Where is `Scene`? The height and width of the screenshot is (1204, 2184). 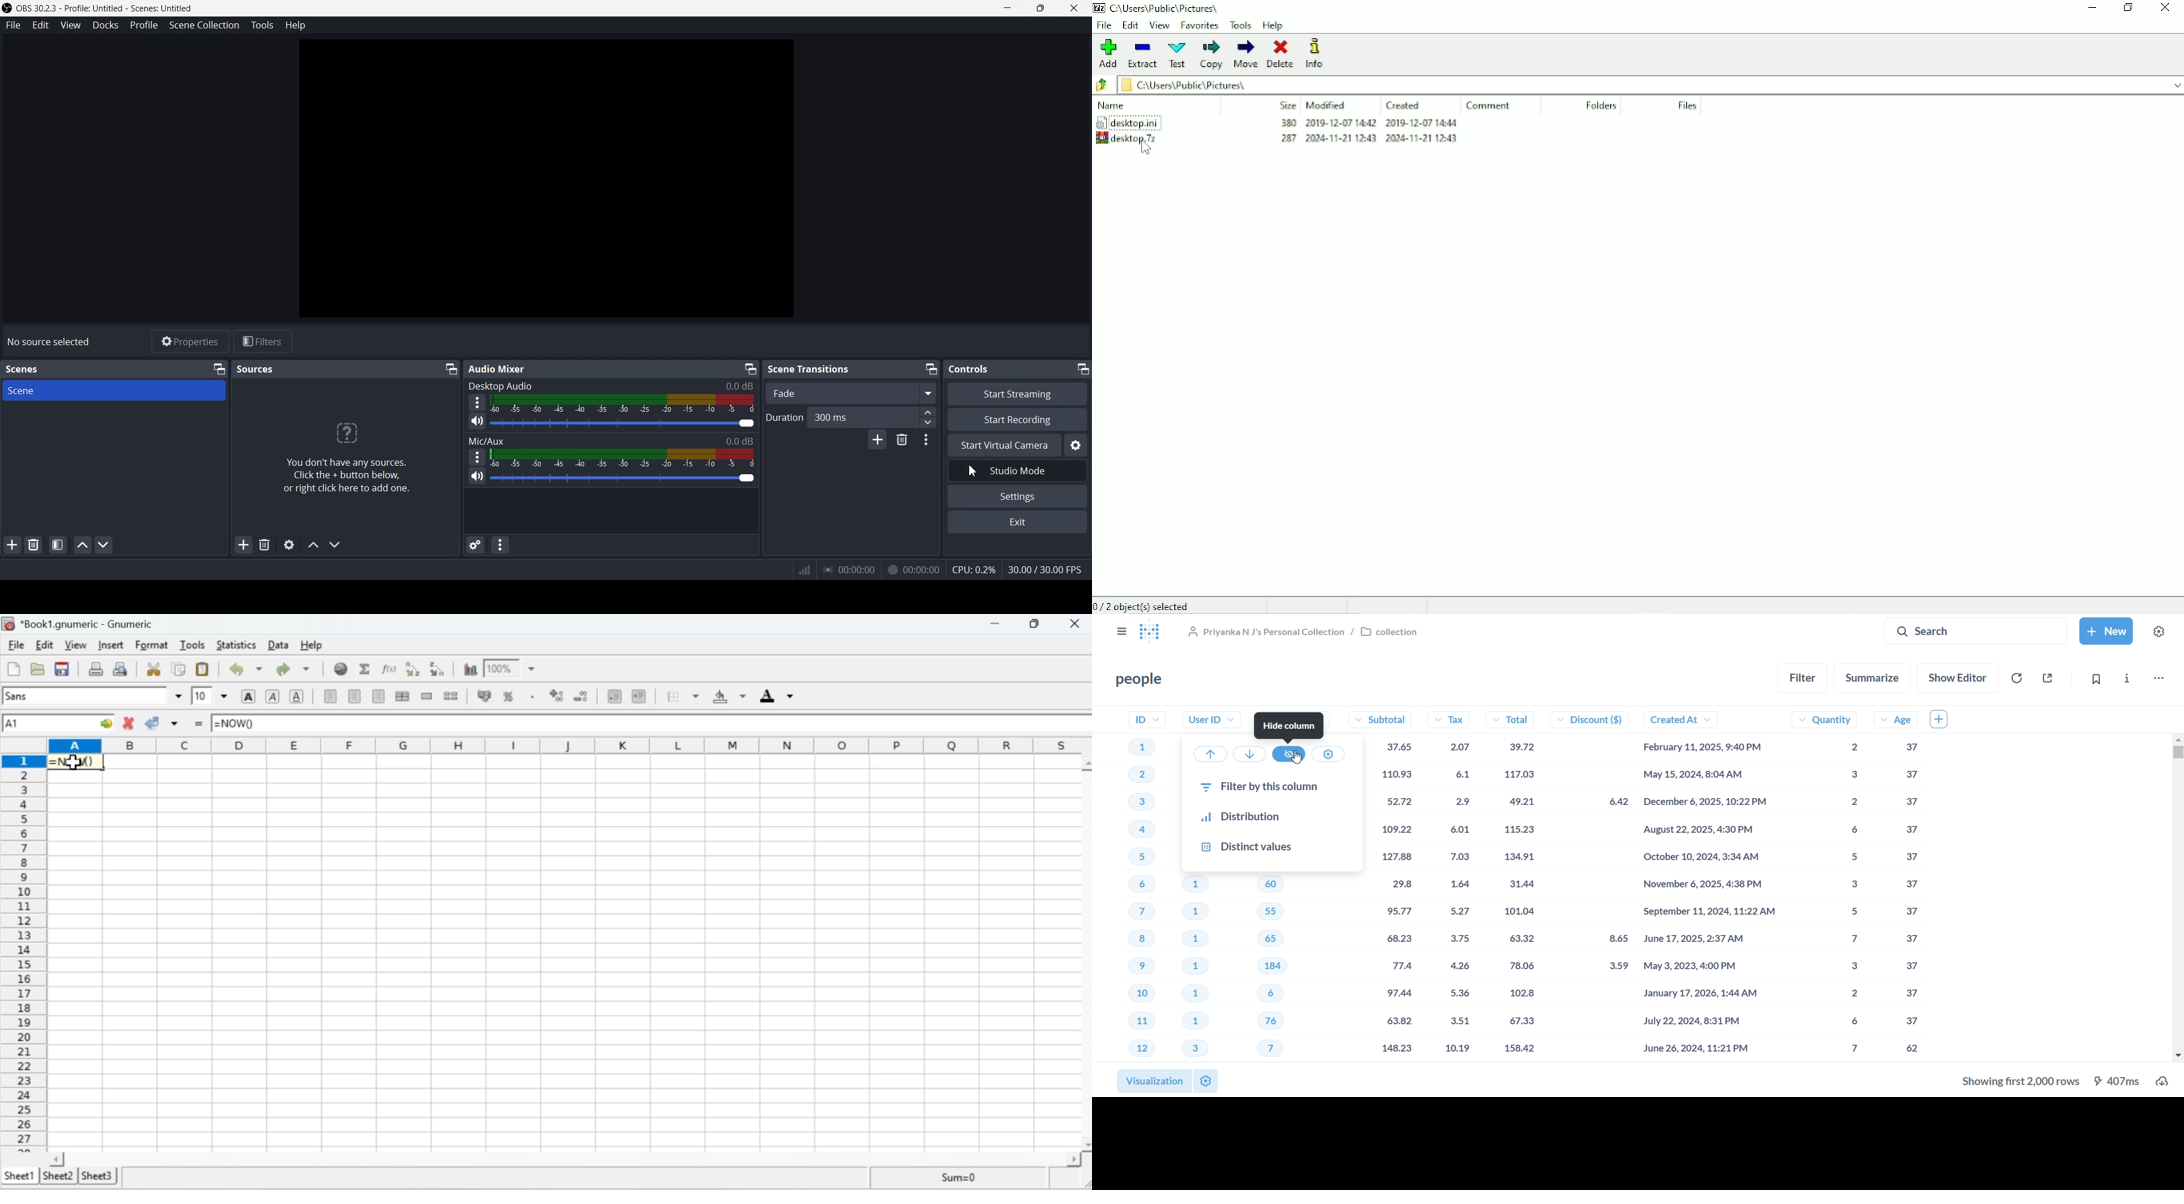
Scene is located at coordinates (114, 391).